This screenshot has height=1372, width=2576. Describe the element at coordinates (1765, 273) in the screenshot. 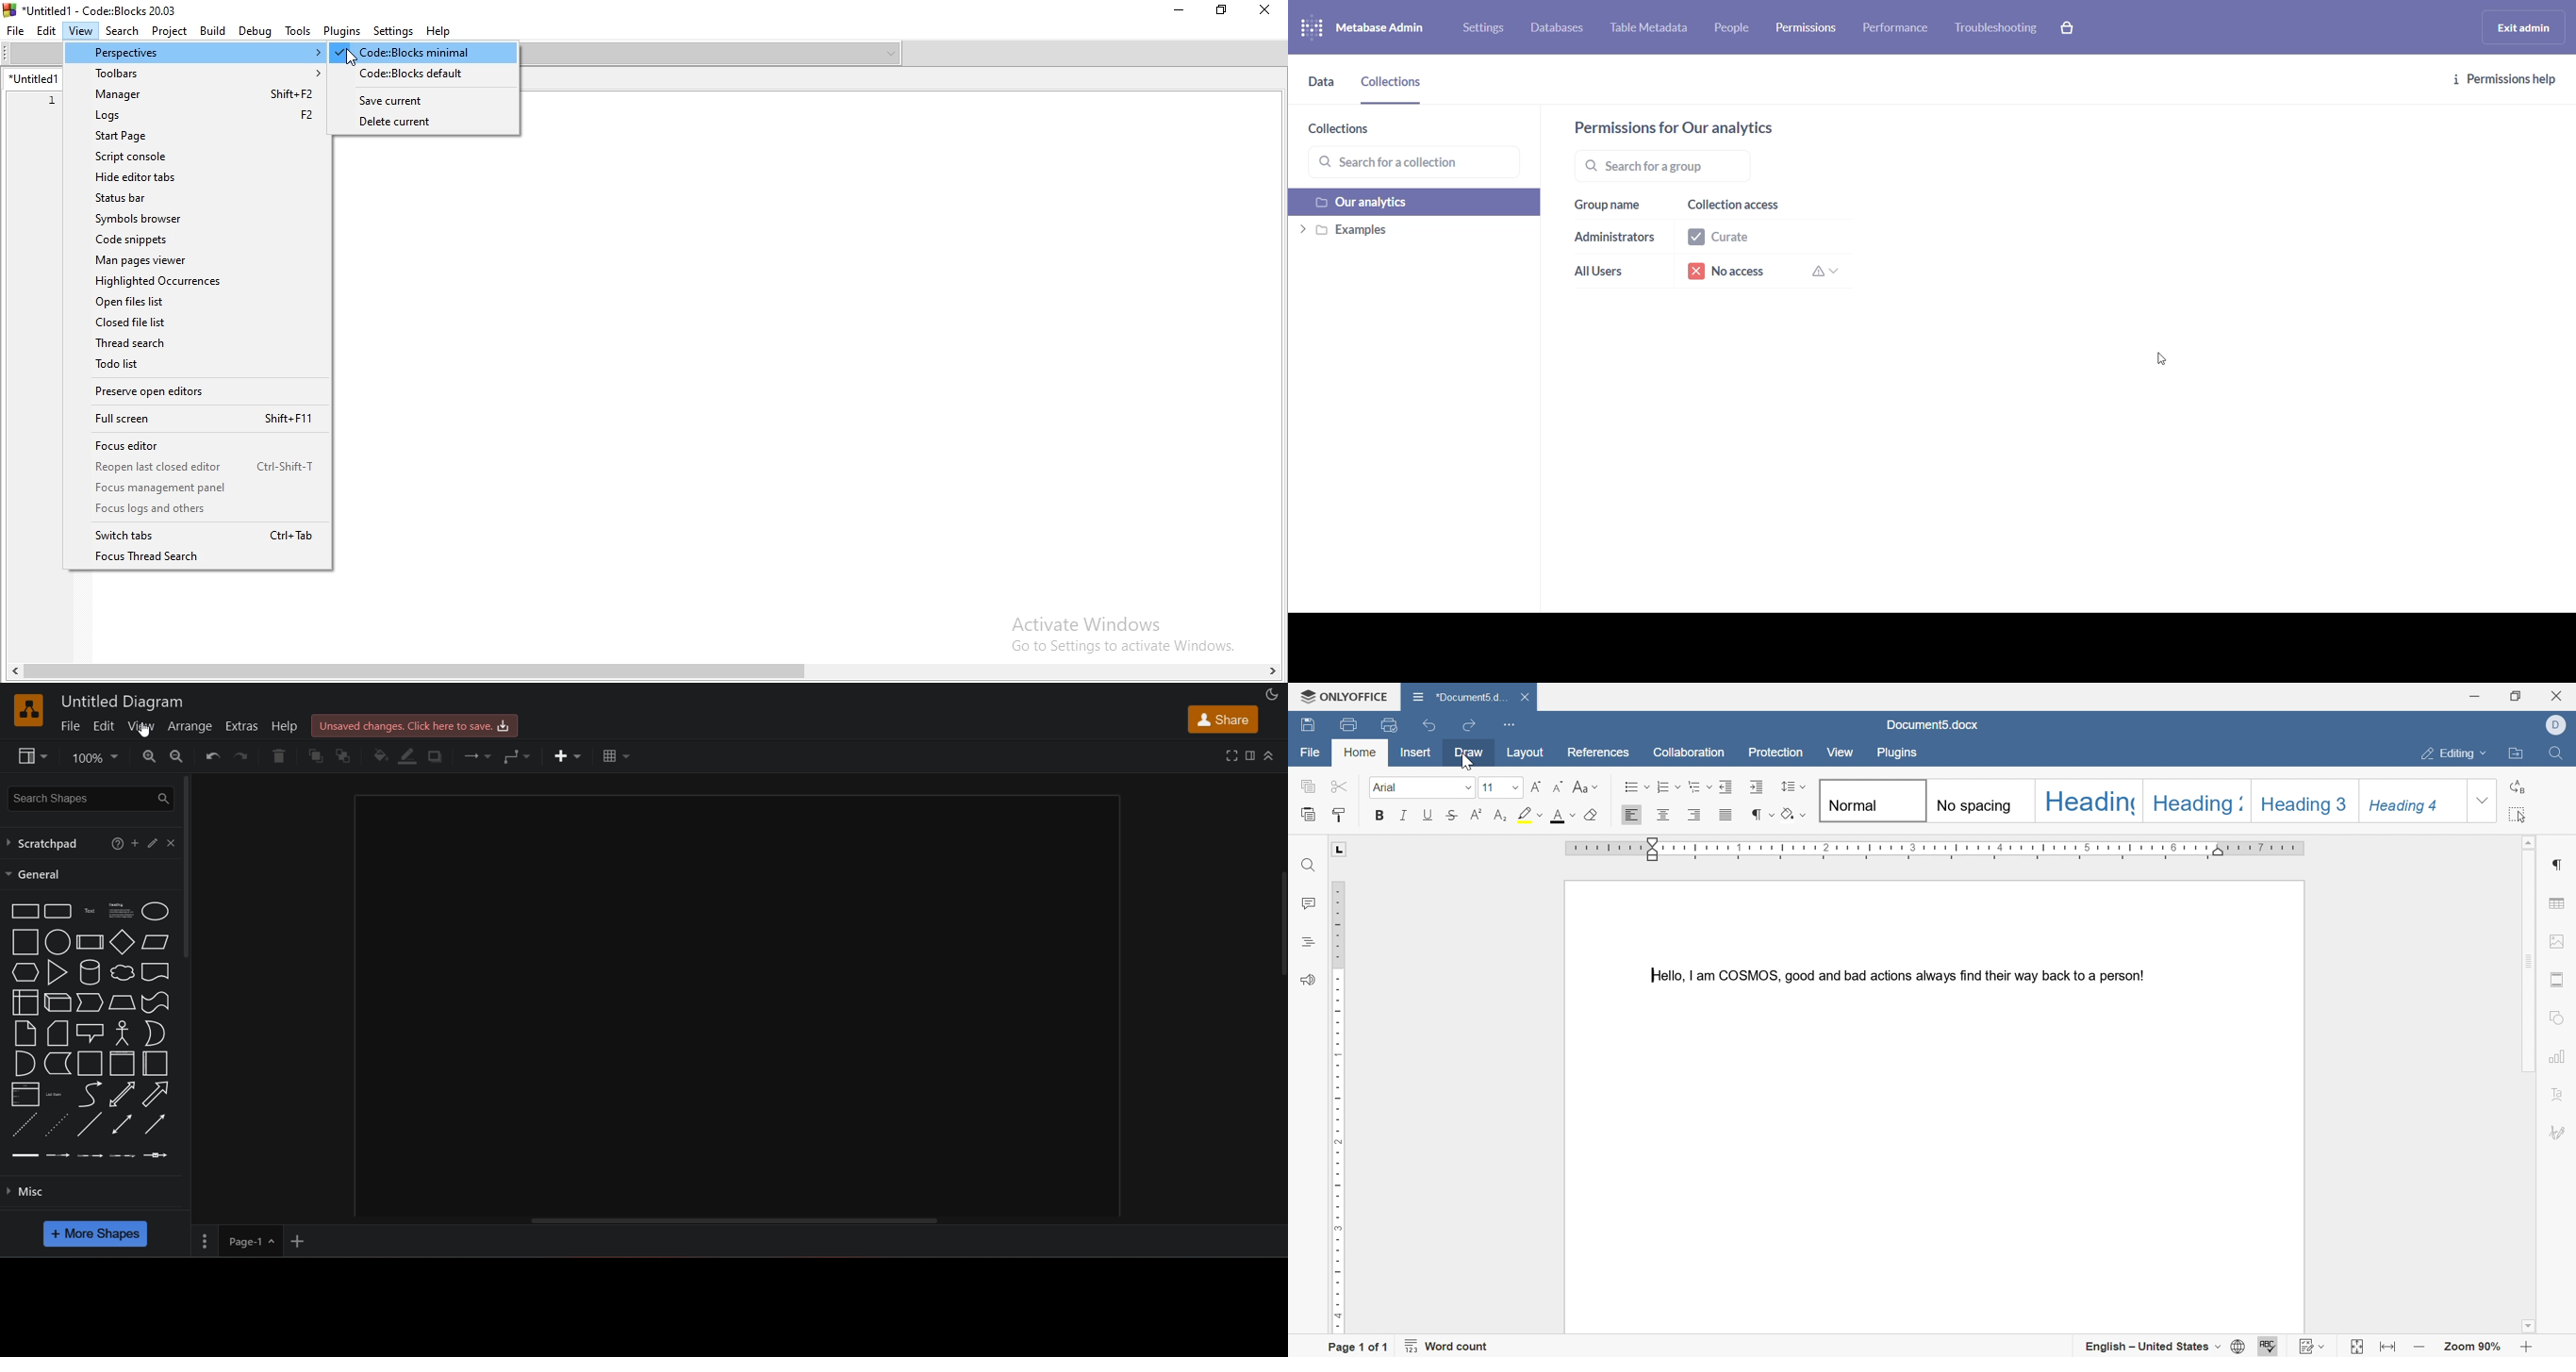

I see `access level` at that location.